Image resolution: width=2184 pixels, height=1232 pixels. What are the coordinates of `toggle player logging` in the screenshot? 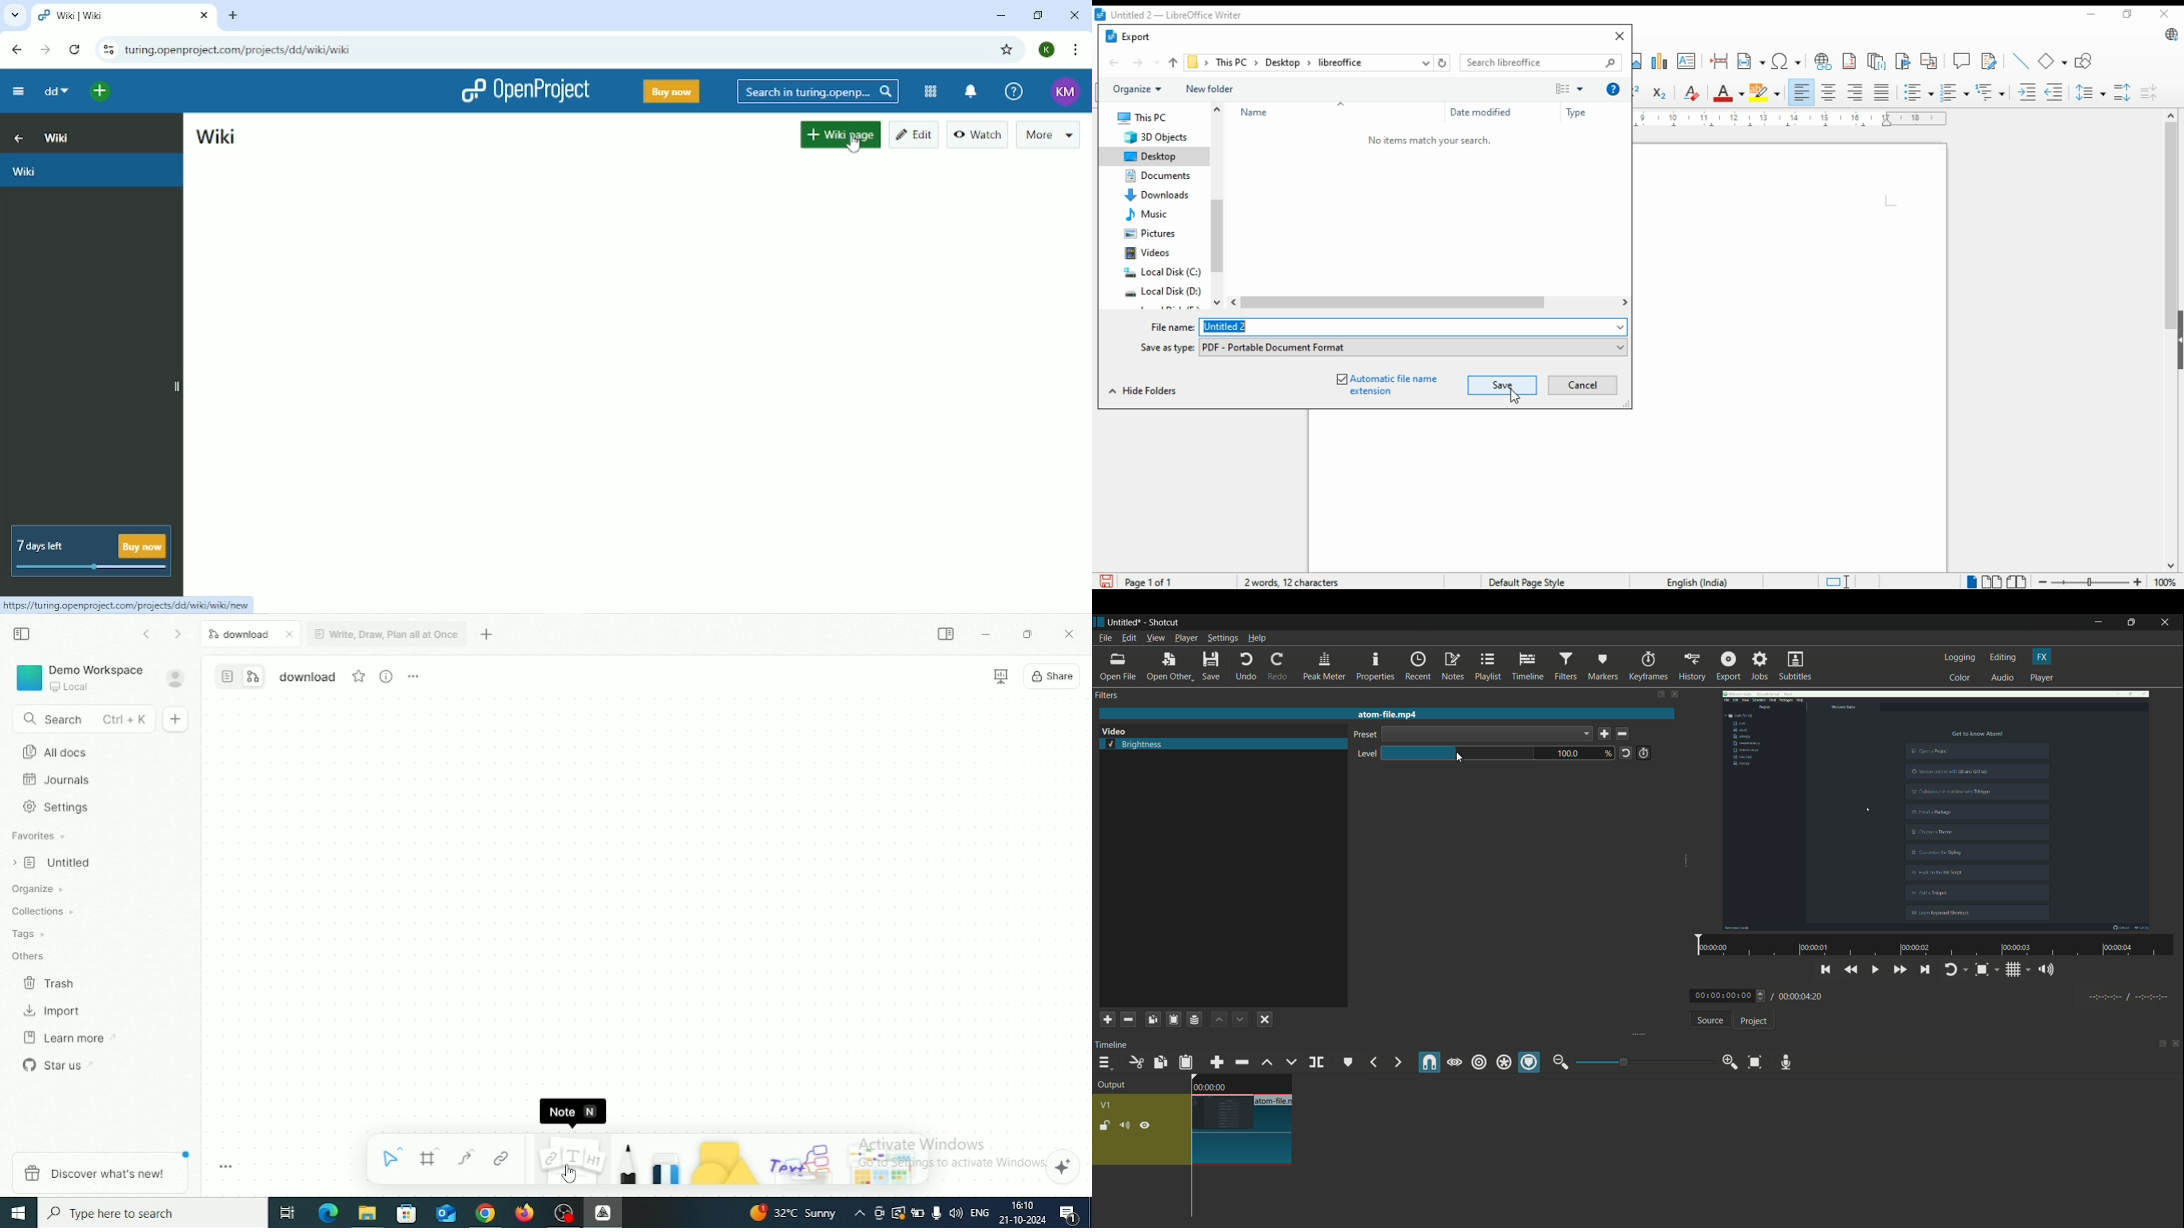 It's located at (1956, 969).